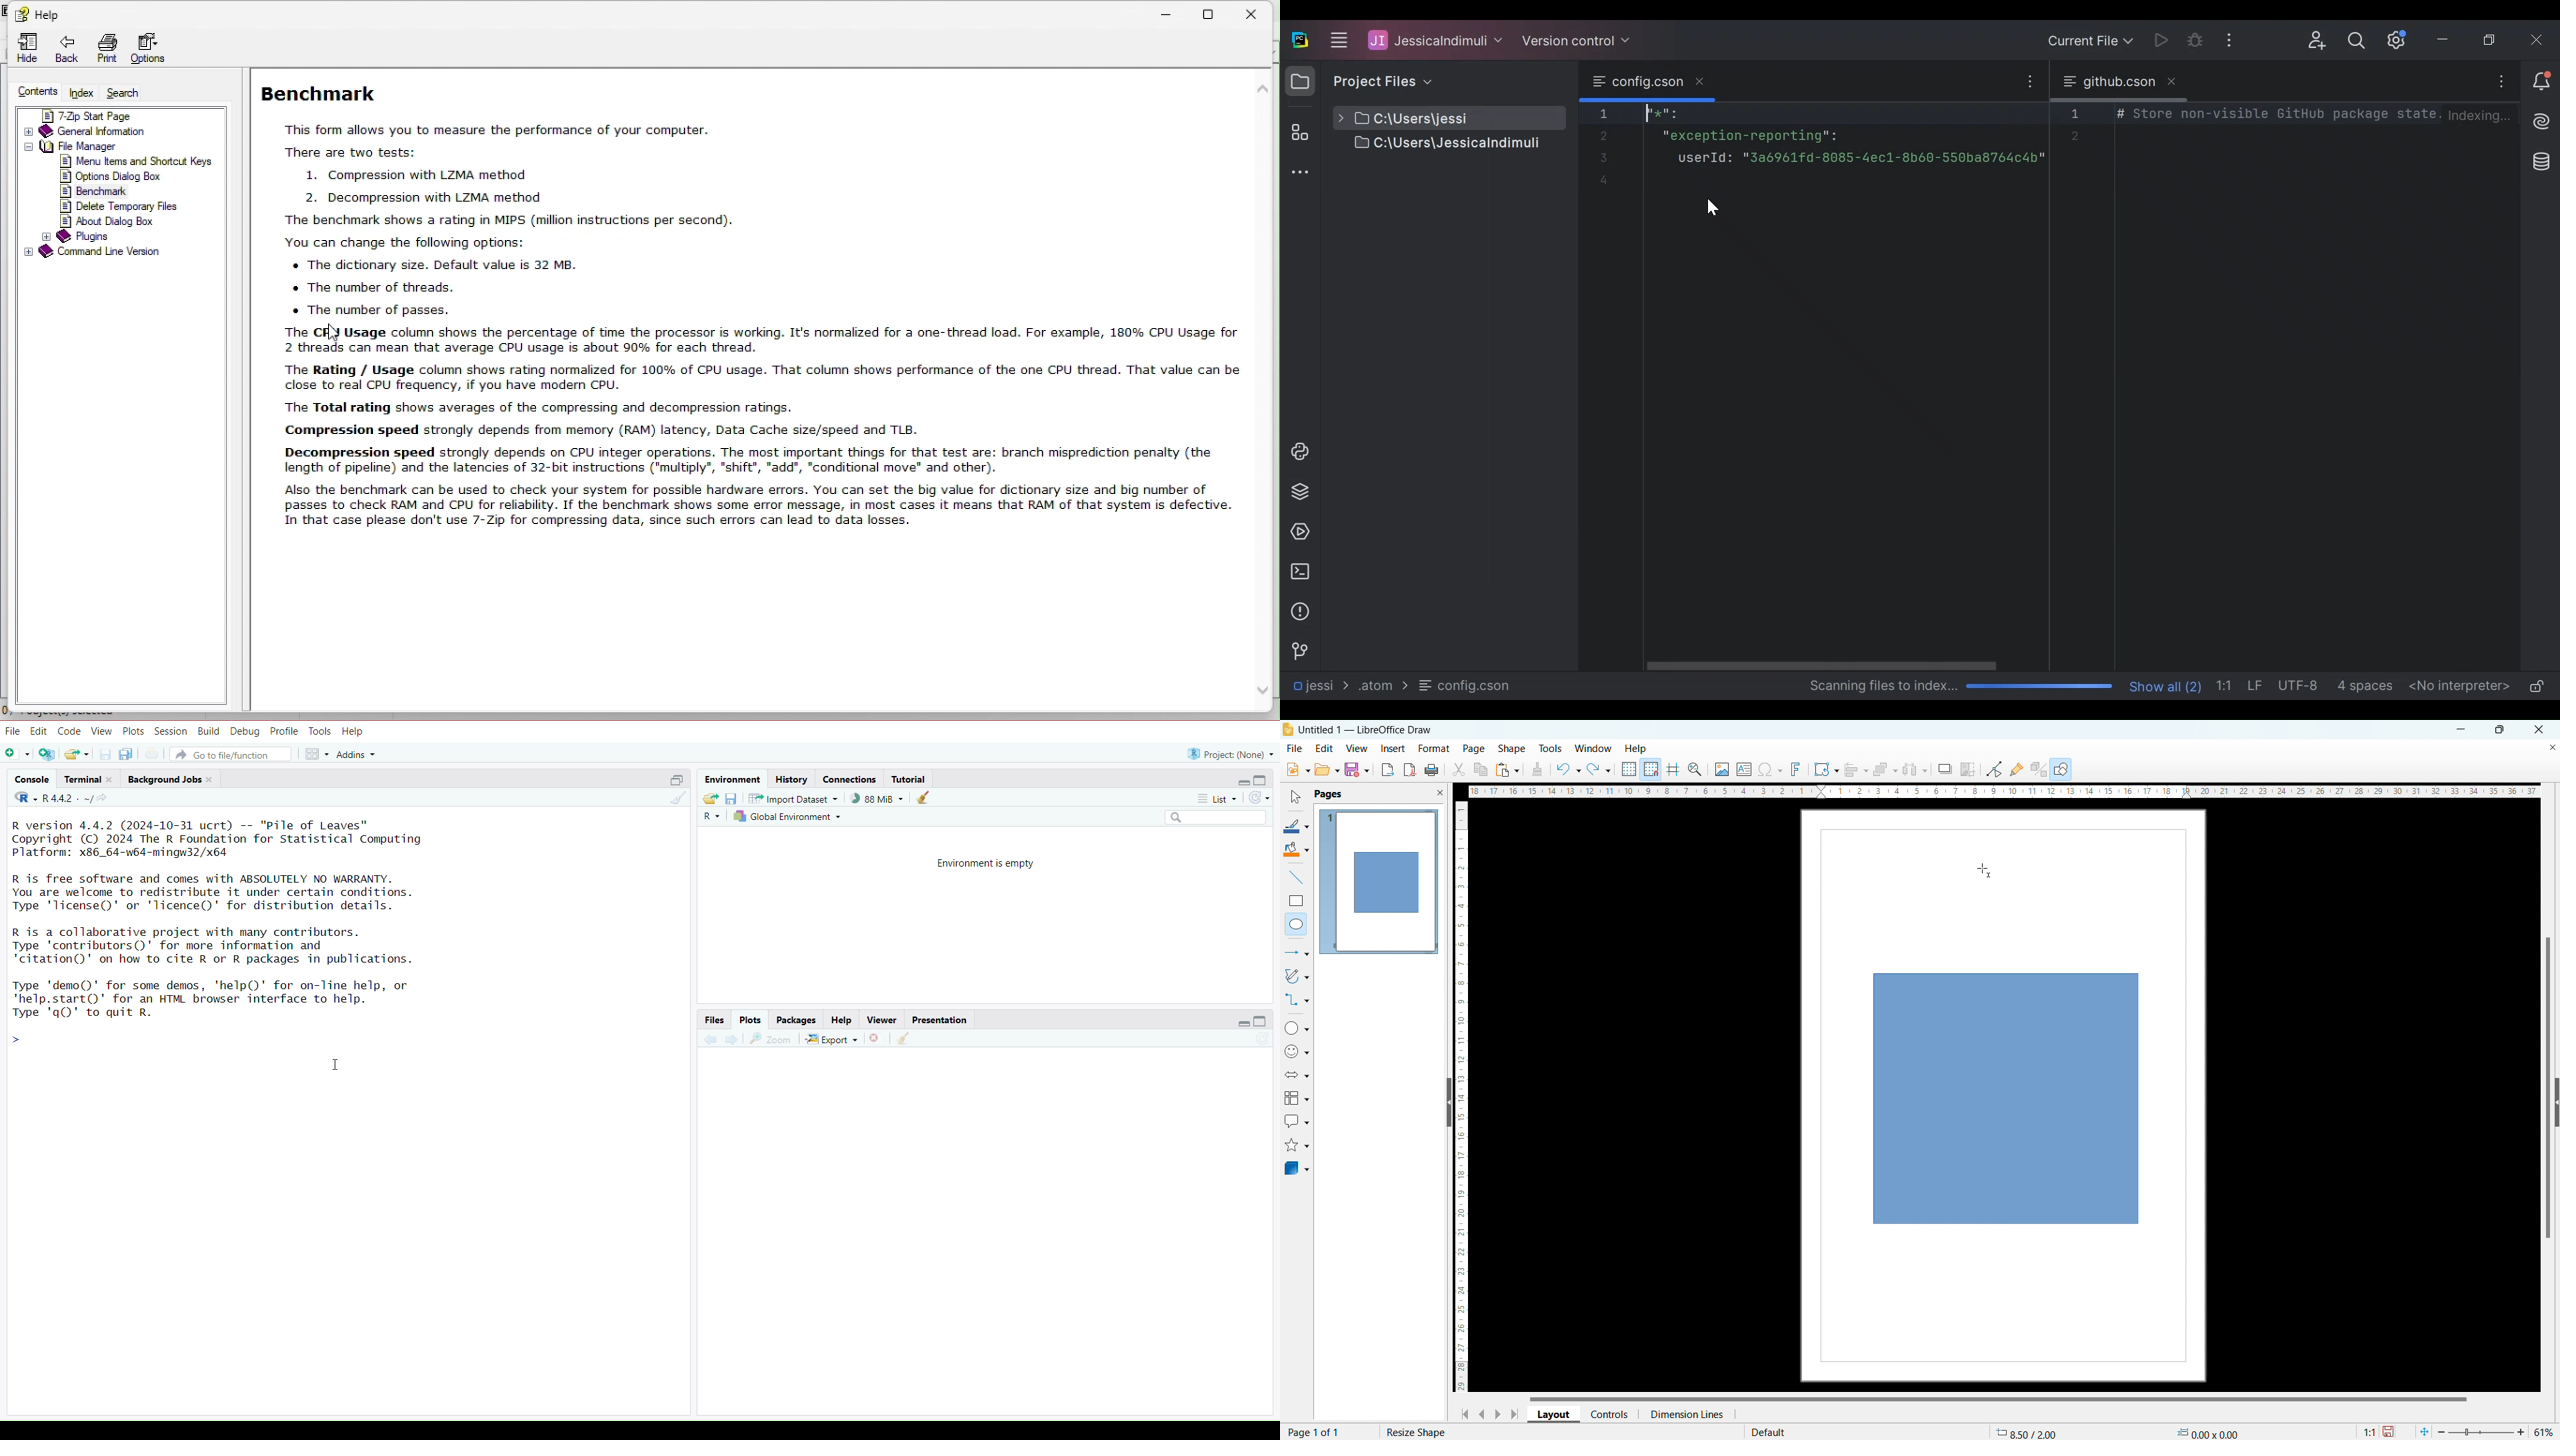 Image resolution: width=2576 pixels, height=1456 pixels. What do you see at coordinates (2521, 1431) in the screenshot?
I see `zoom in` at bounding box center [2521, 1431].